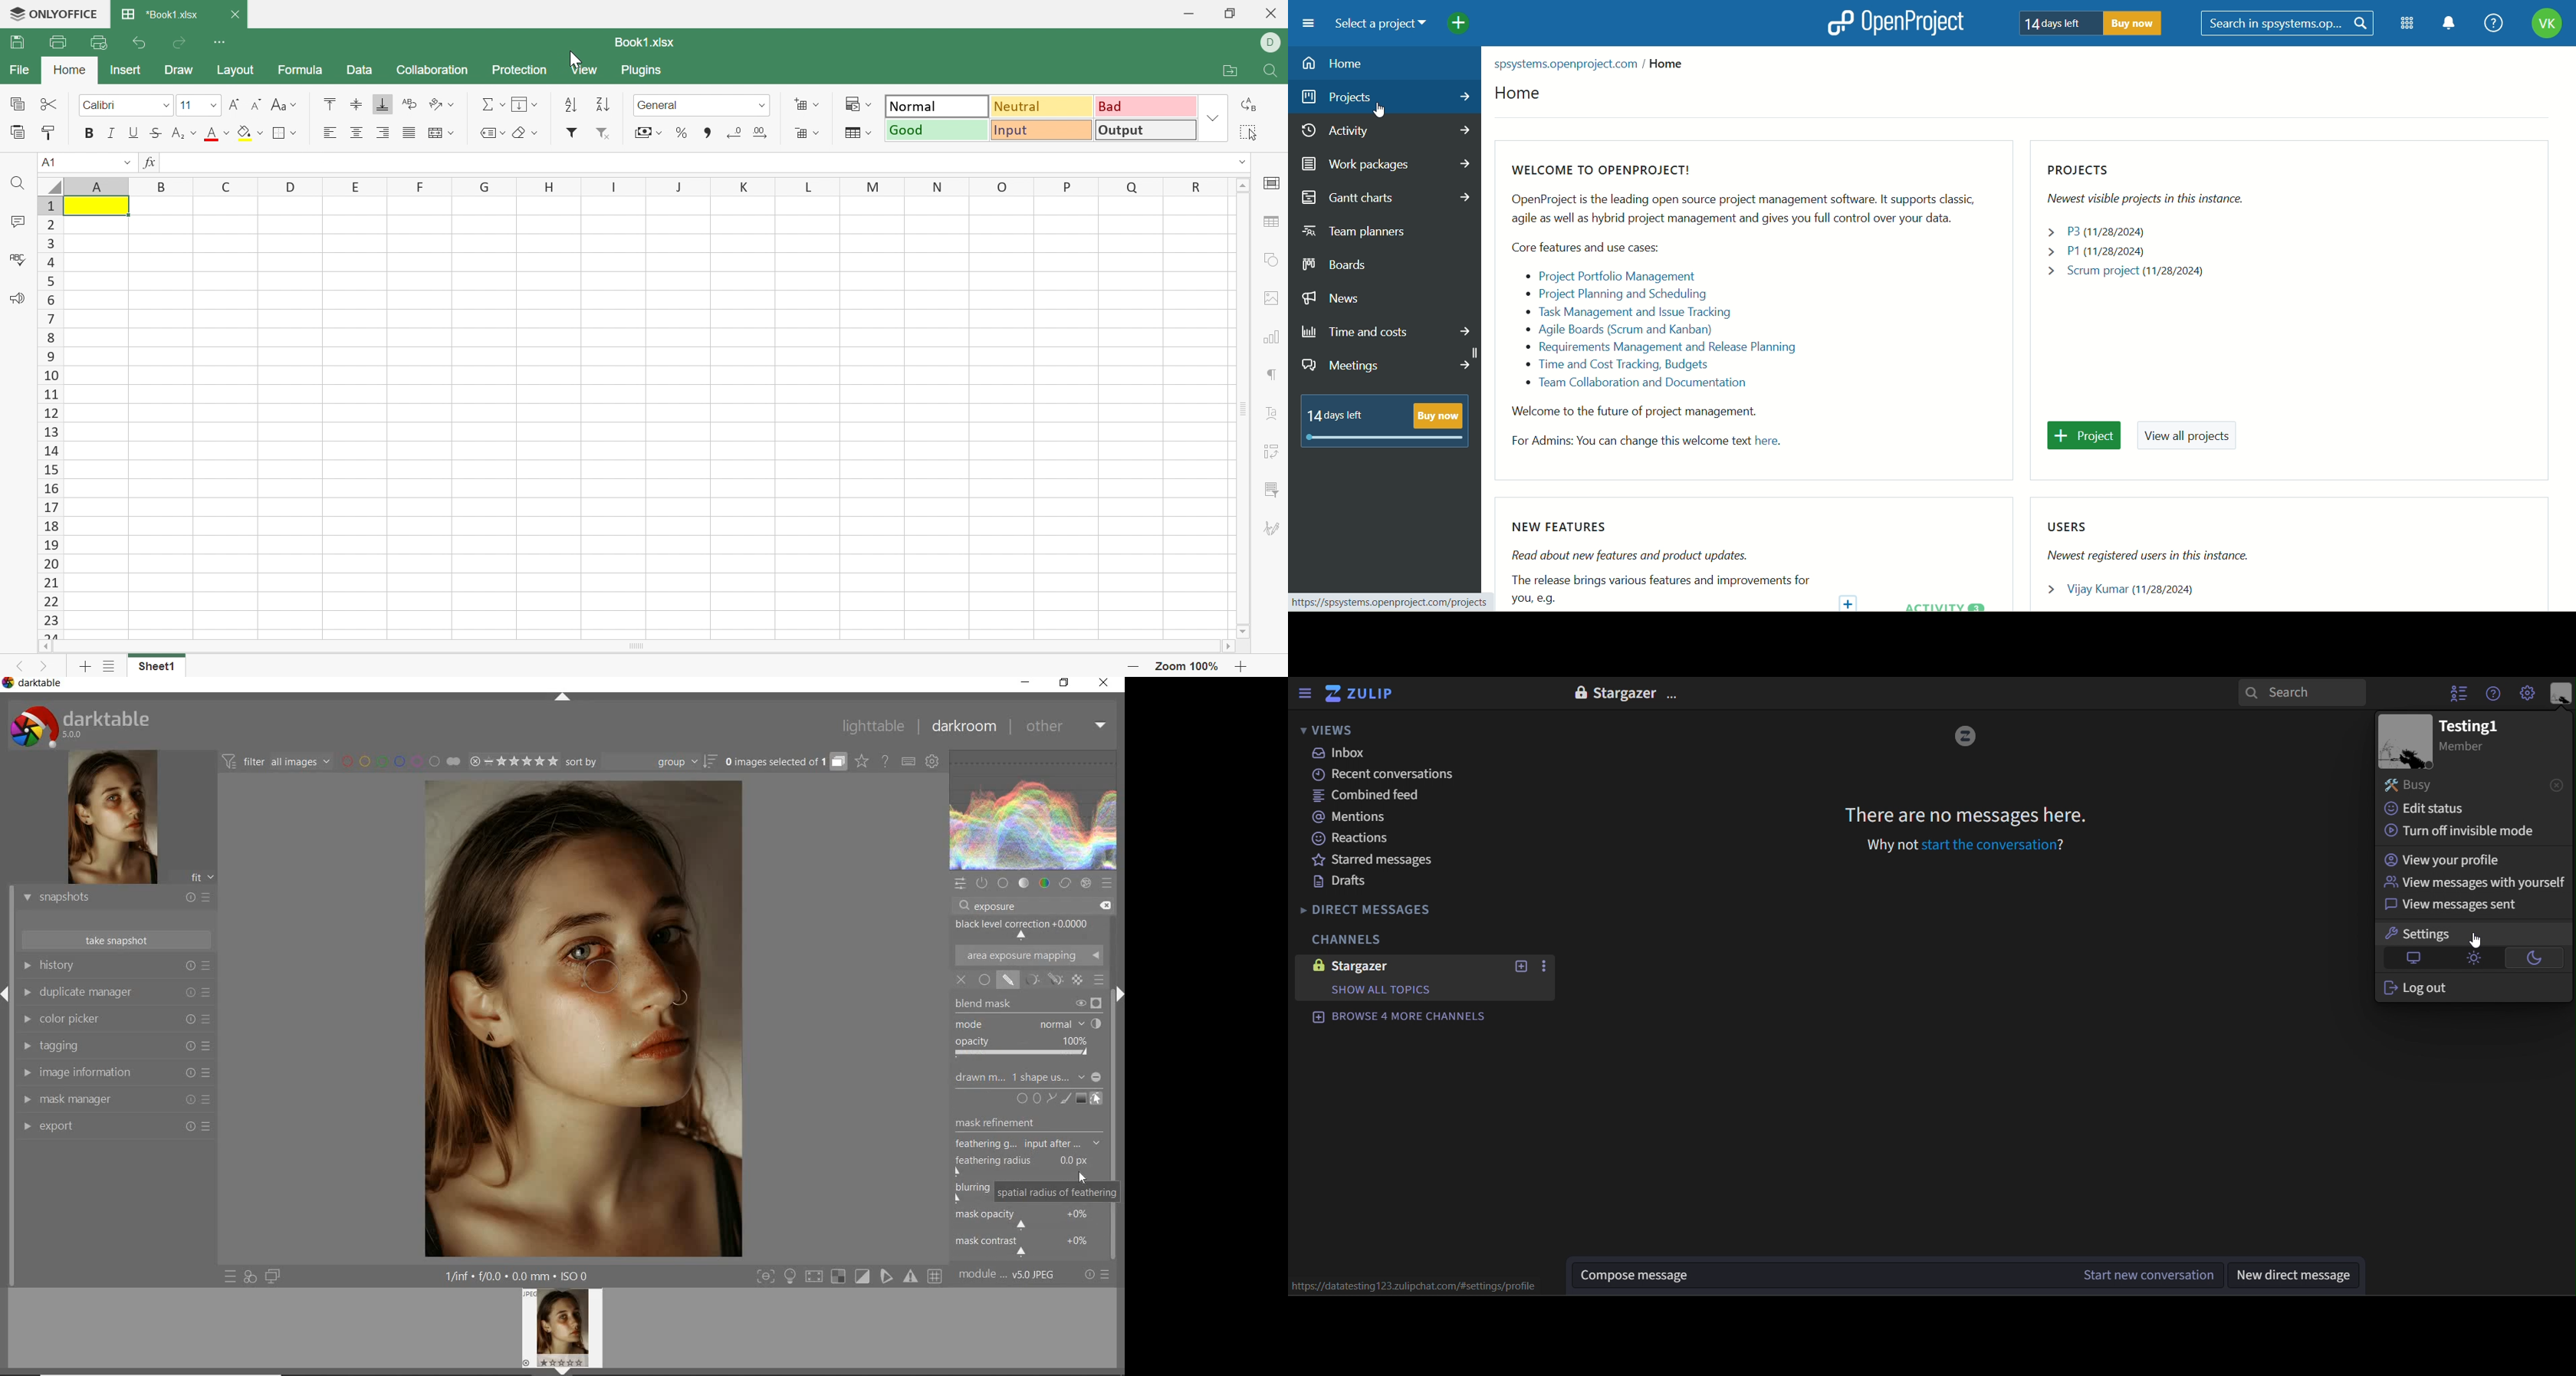 Image resolution: width=2576 pixels, height=1400 pixels. I want to click on view all projects, so click(2193, 438).